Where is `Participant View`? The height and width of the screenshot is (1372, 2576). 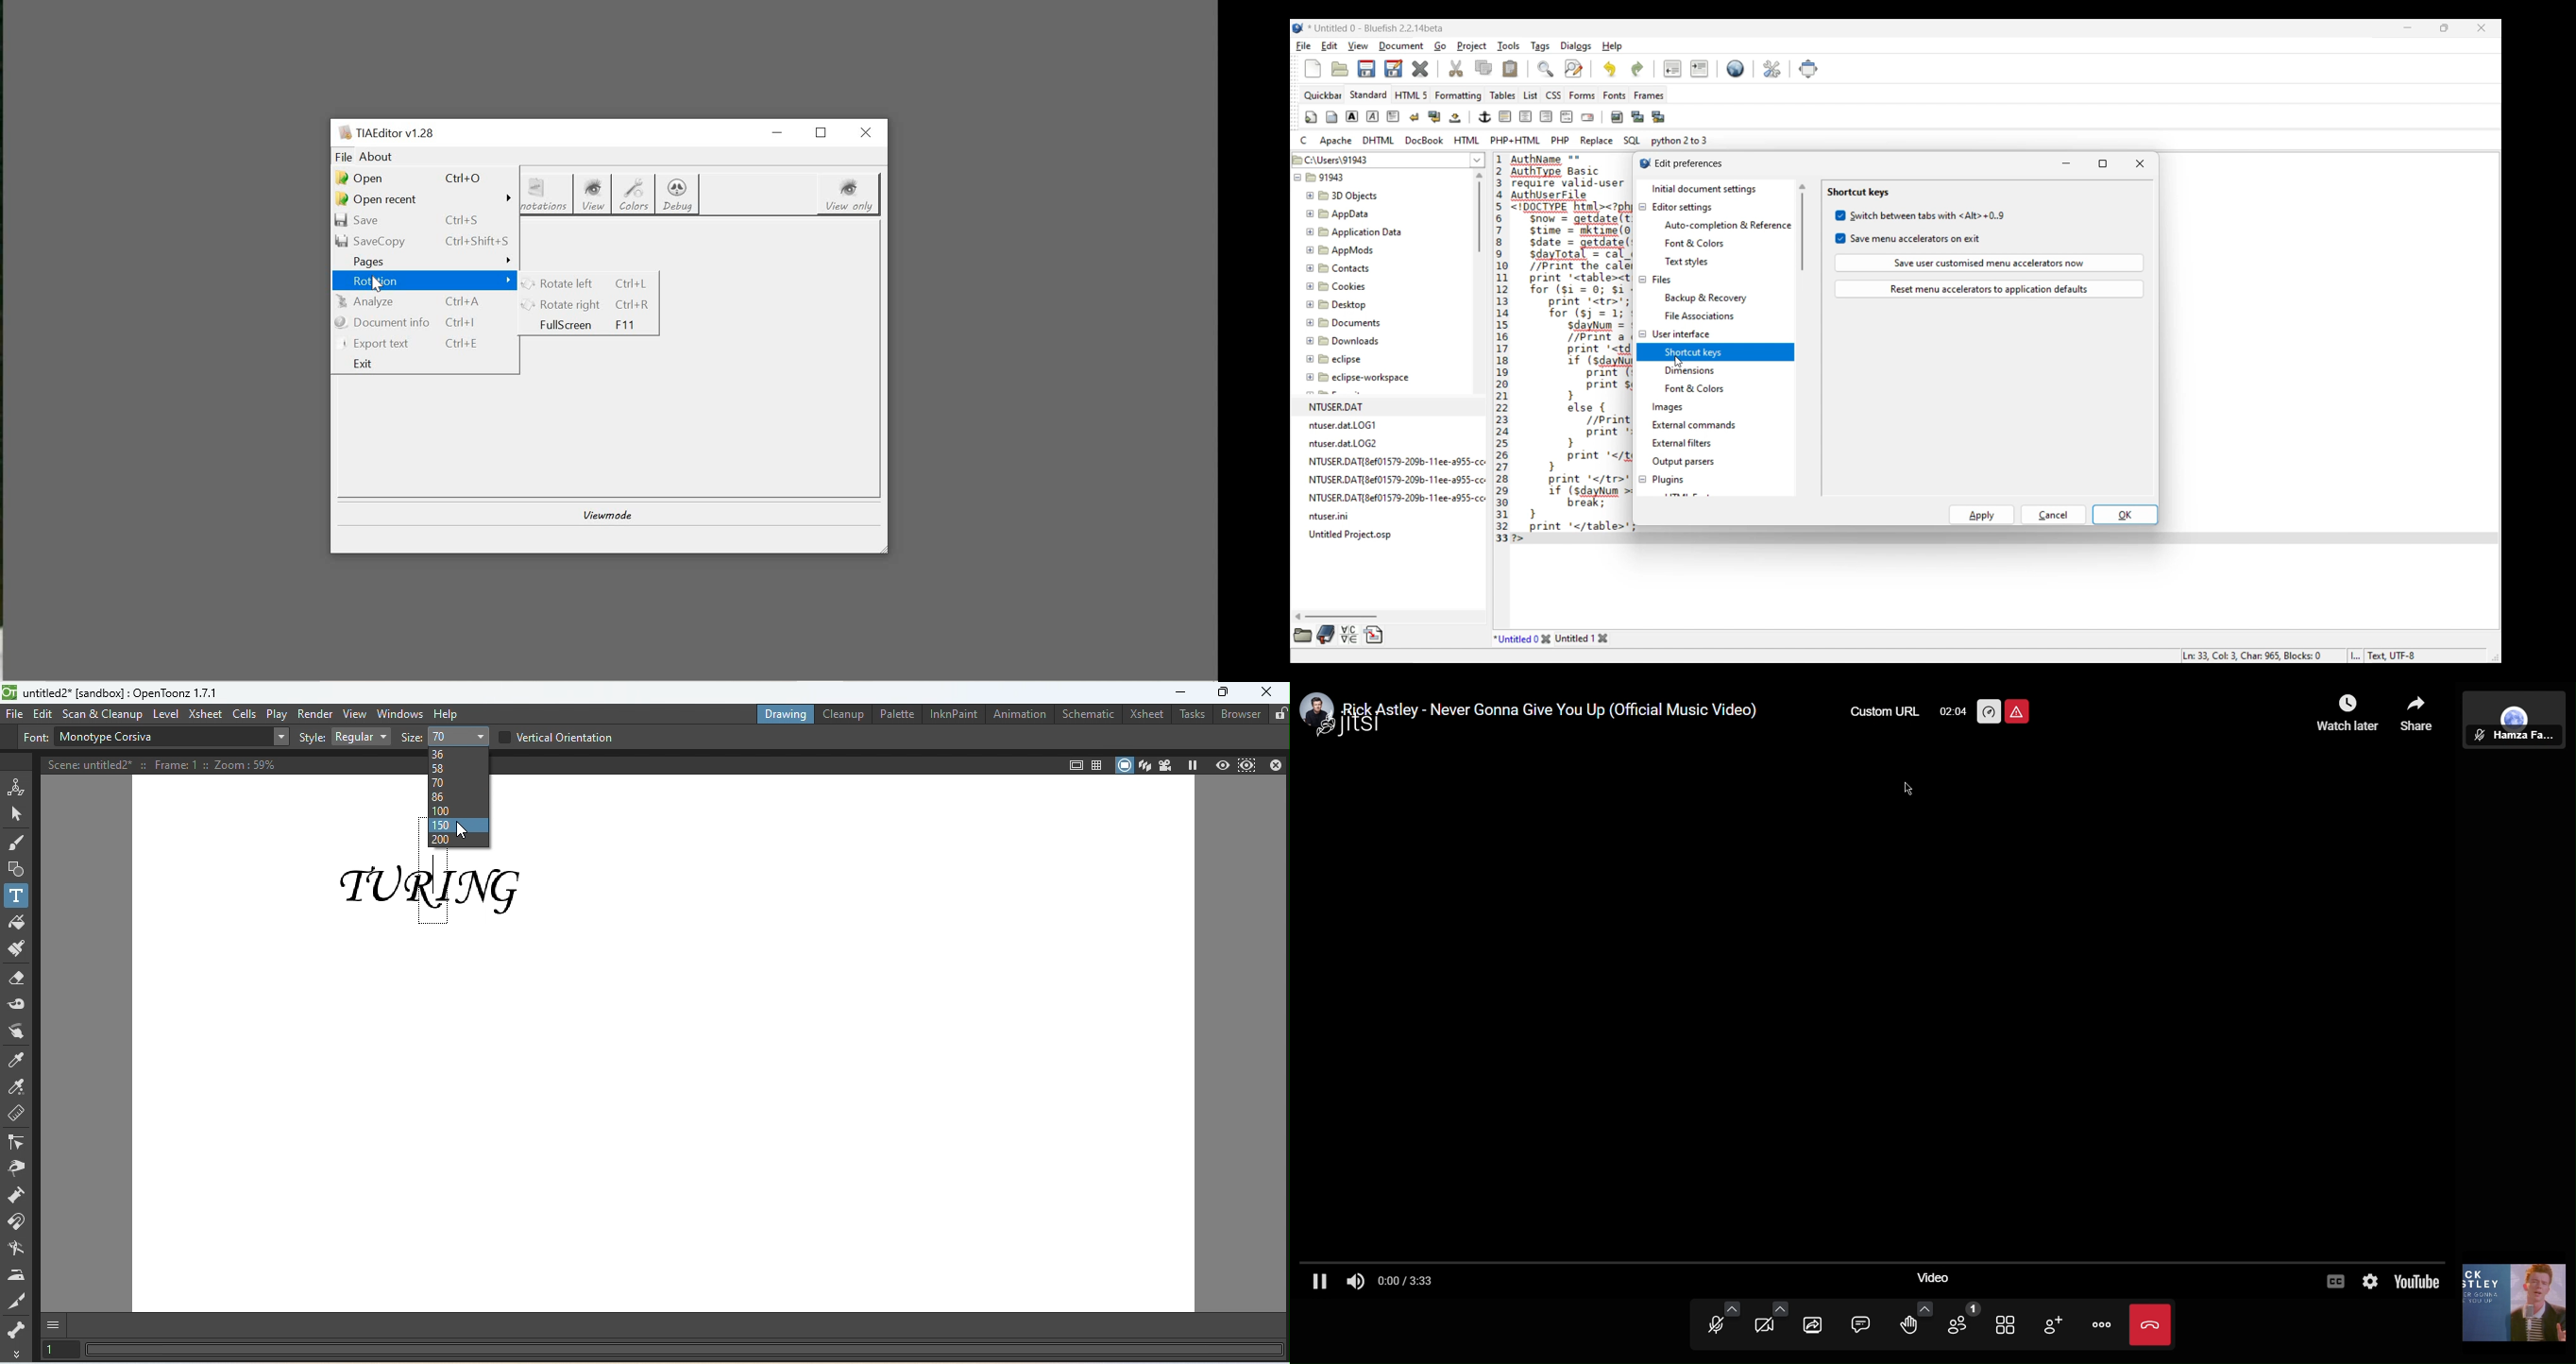
Participant View is located at coordinates (2516, 719).